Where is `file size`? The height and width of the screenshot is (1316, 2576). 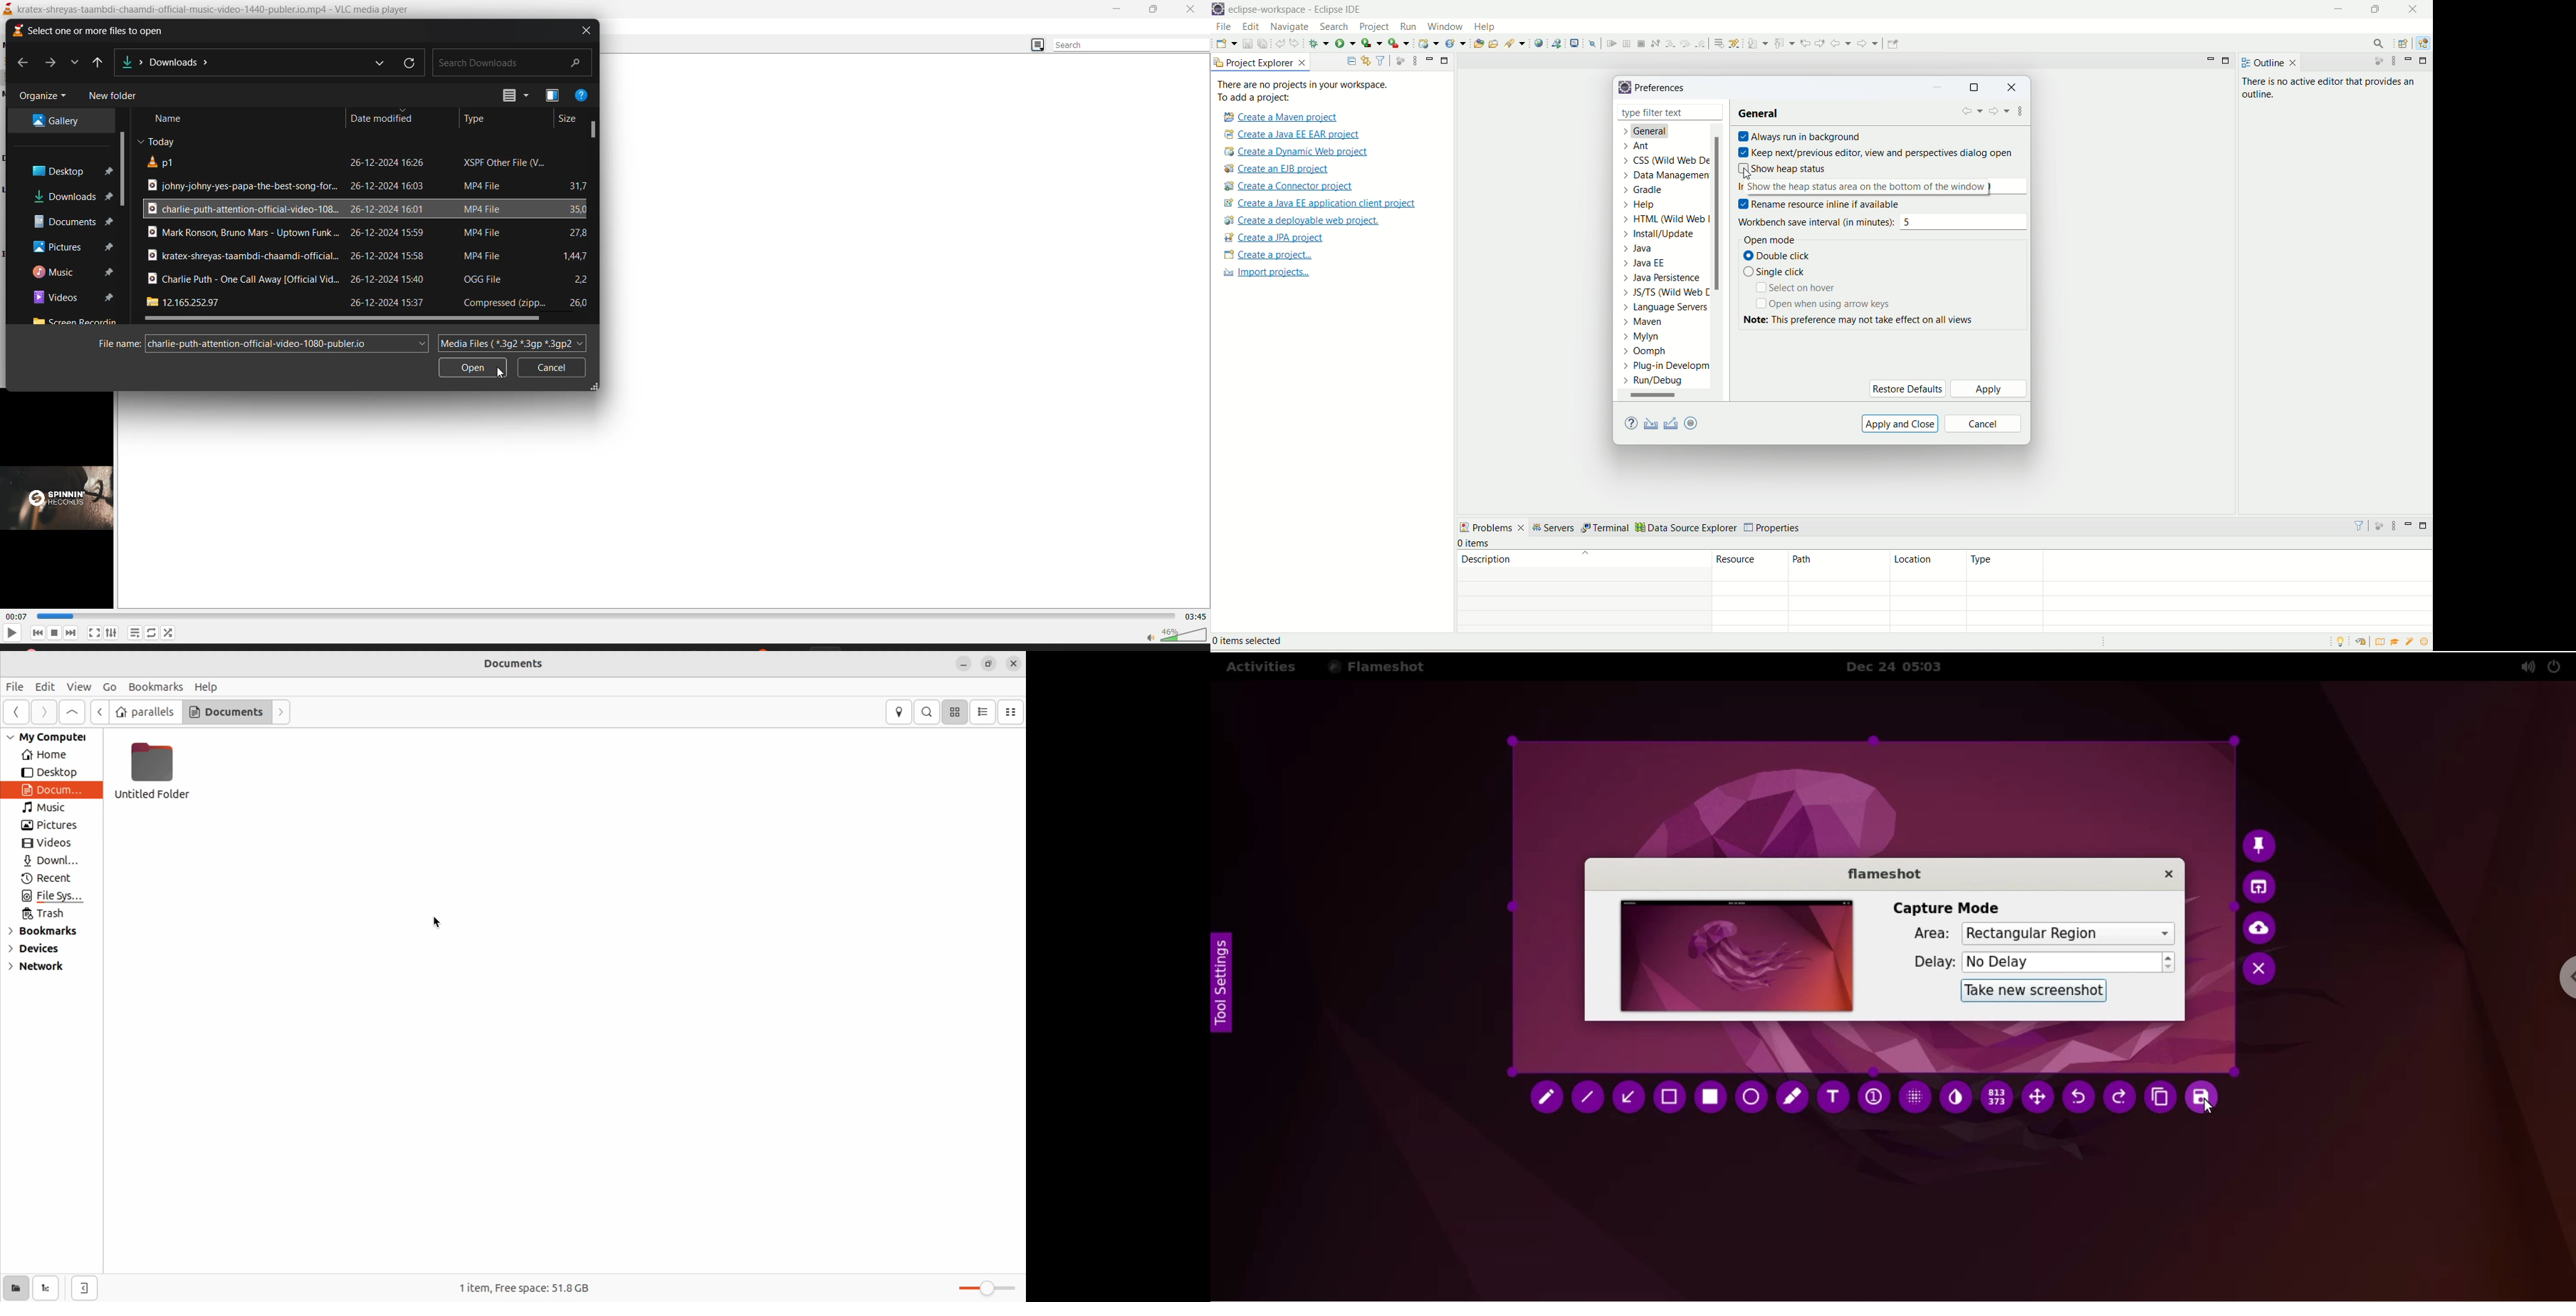 file size is located at coordinates (577, 302).